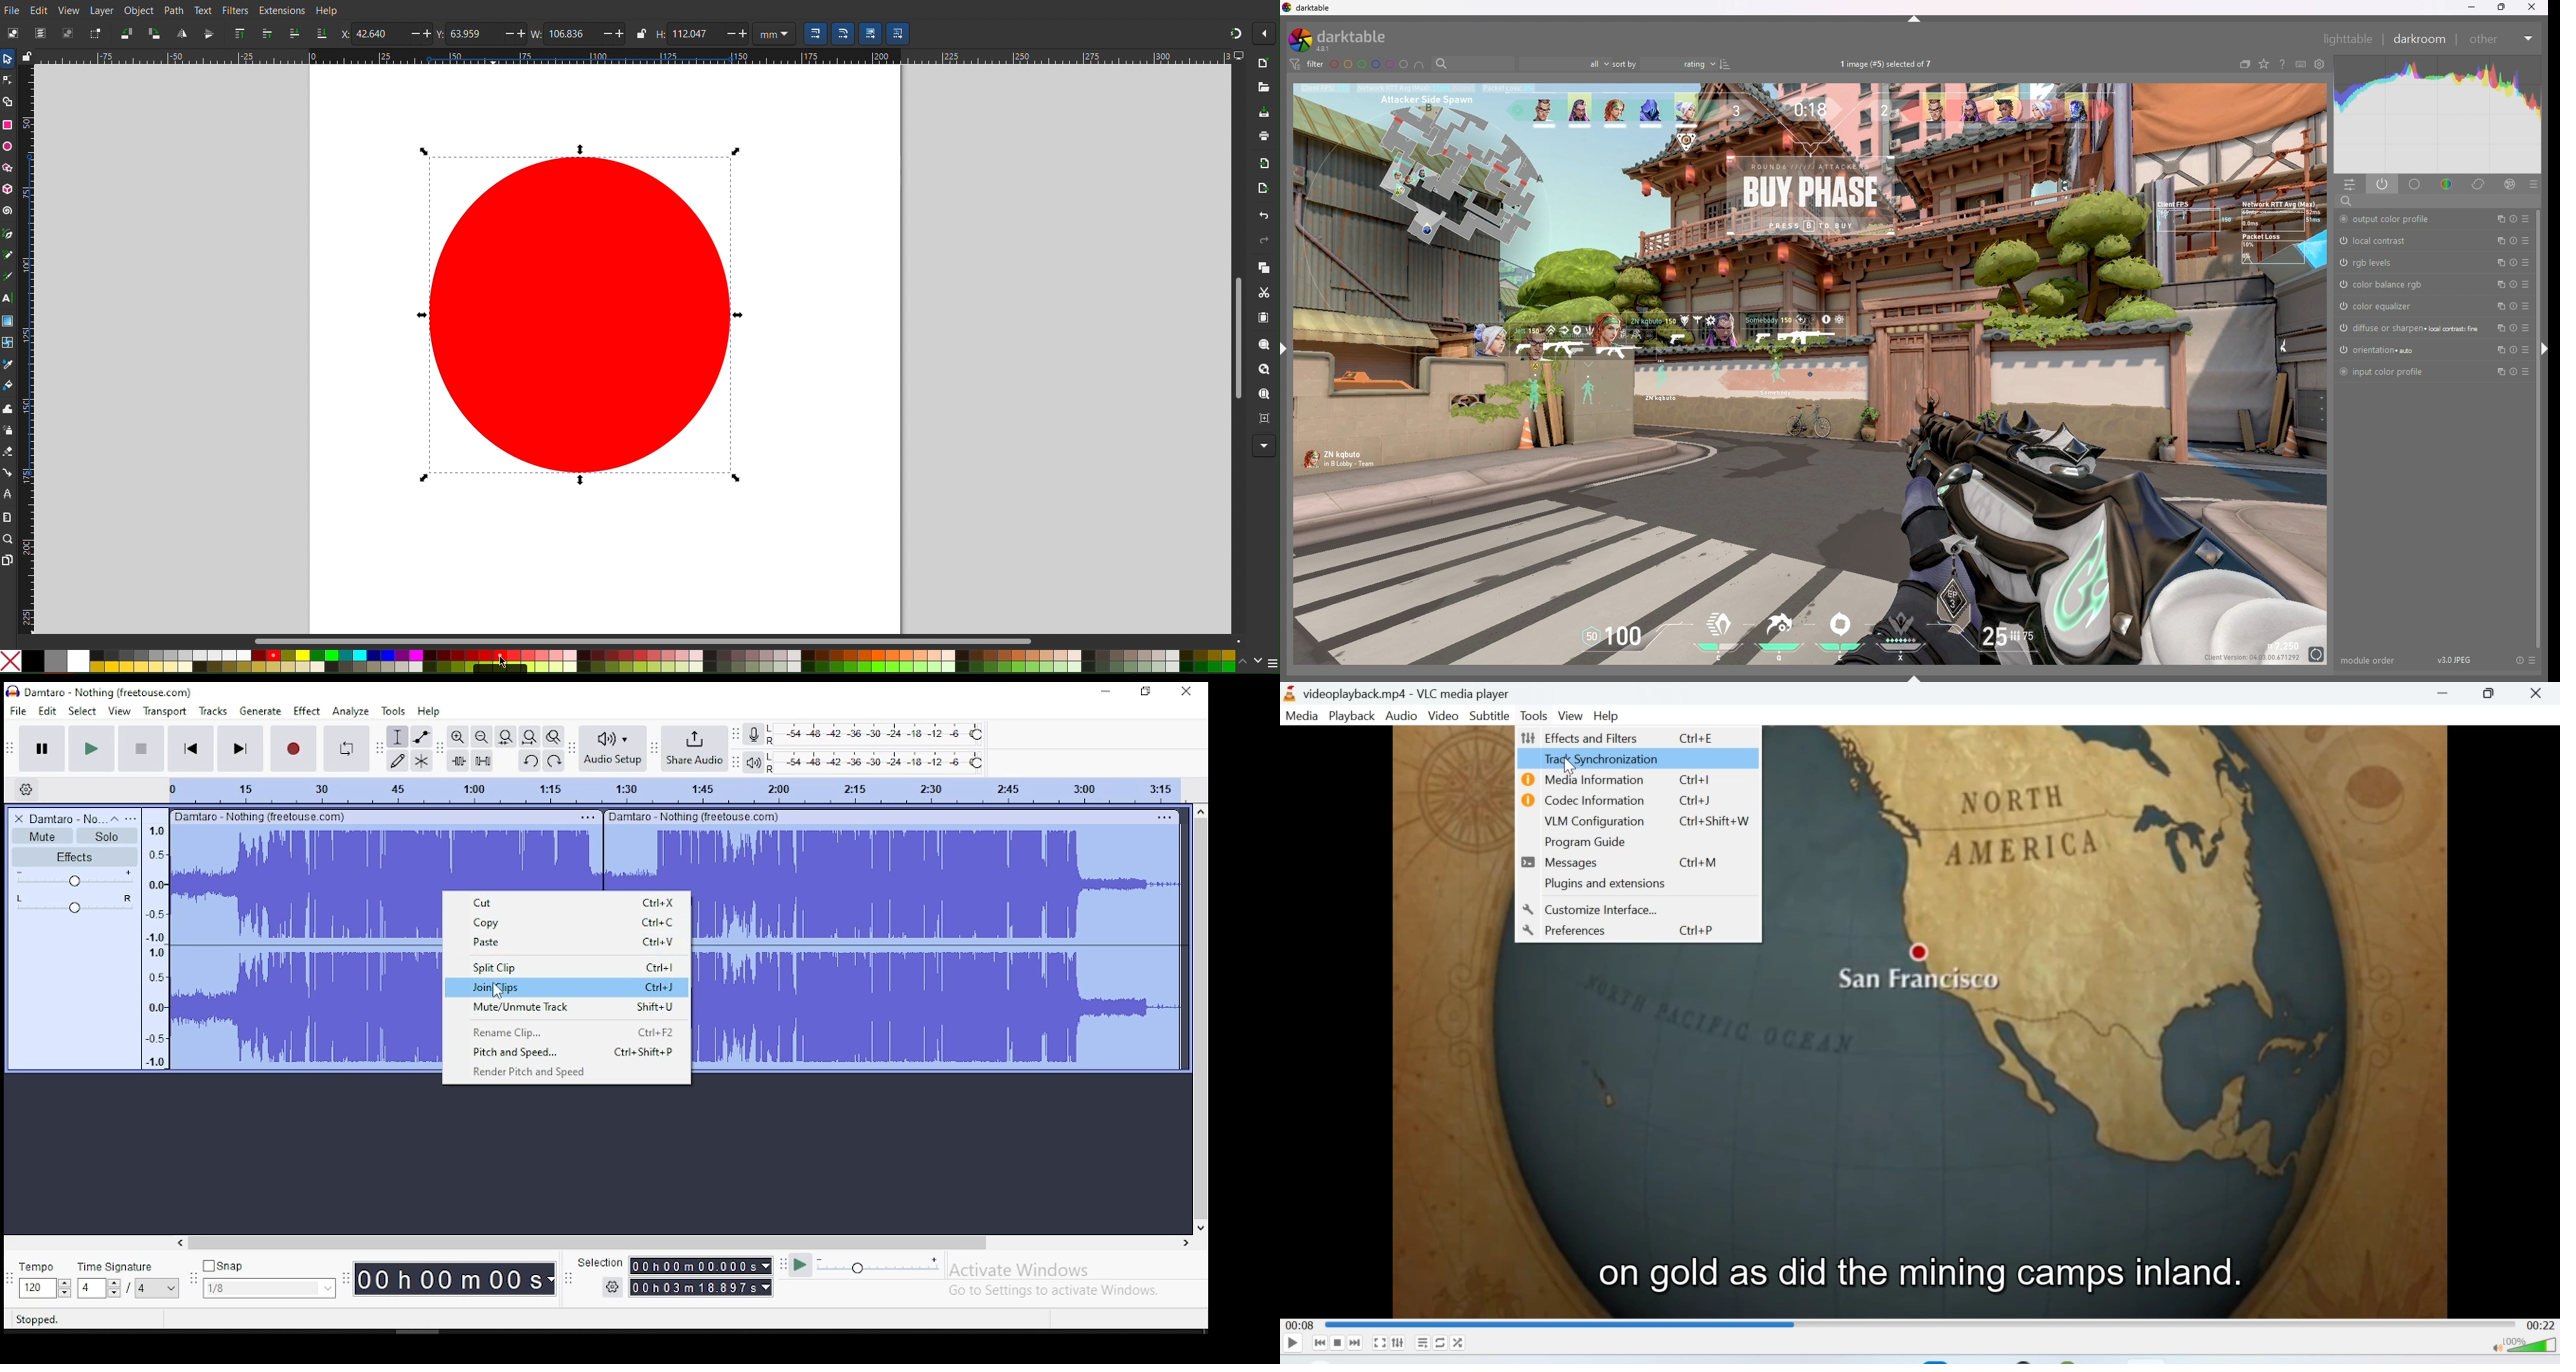  I want to click on Layer, so click(101, 10).